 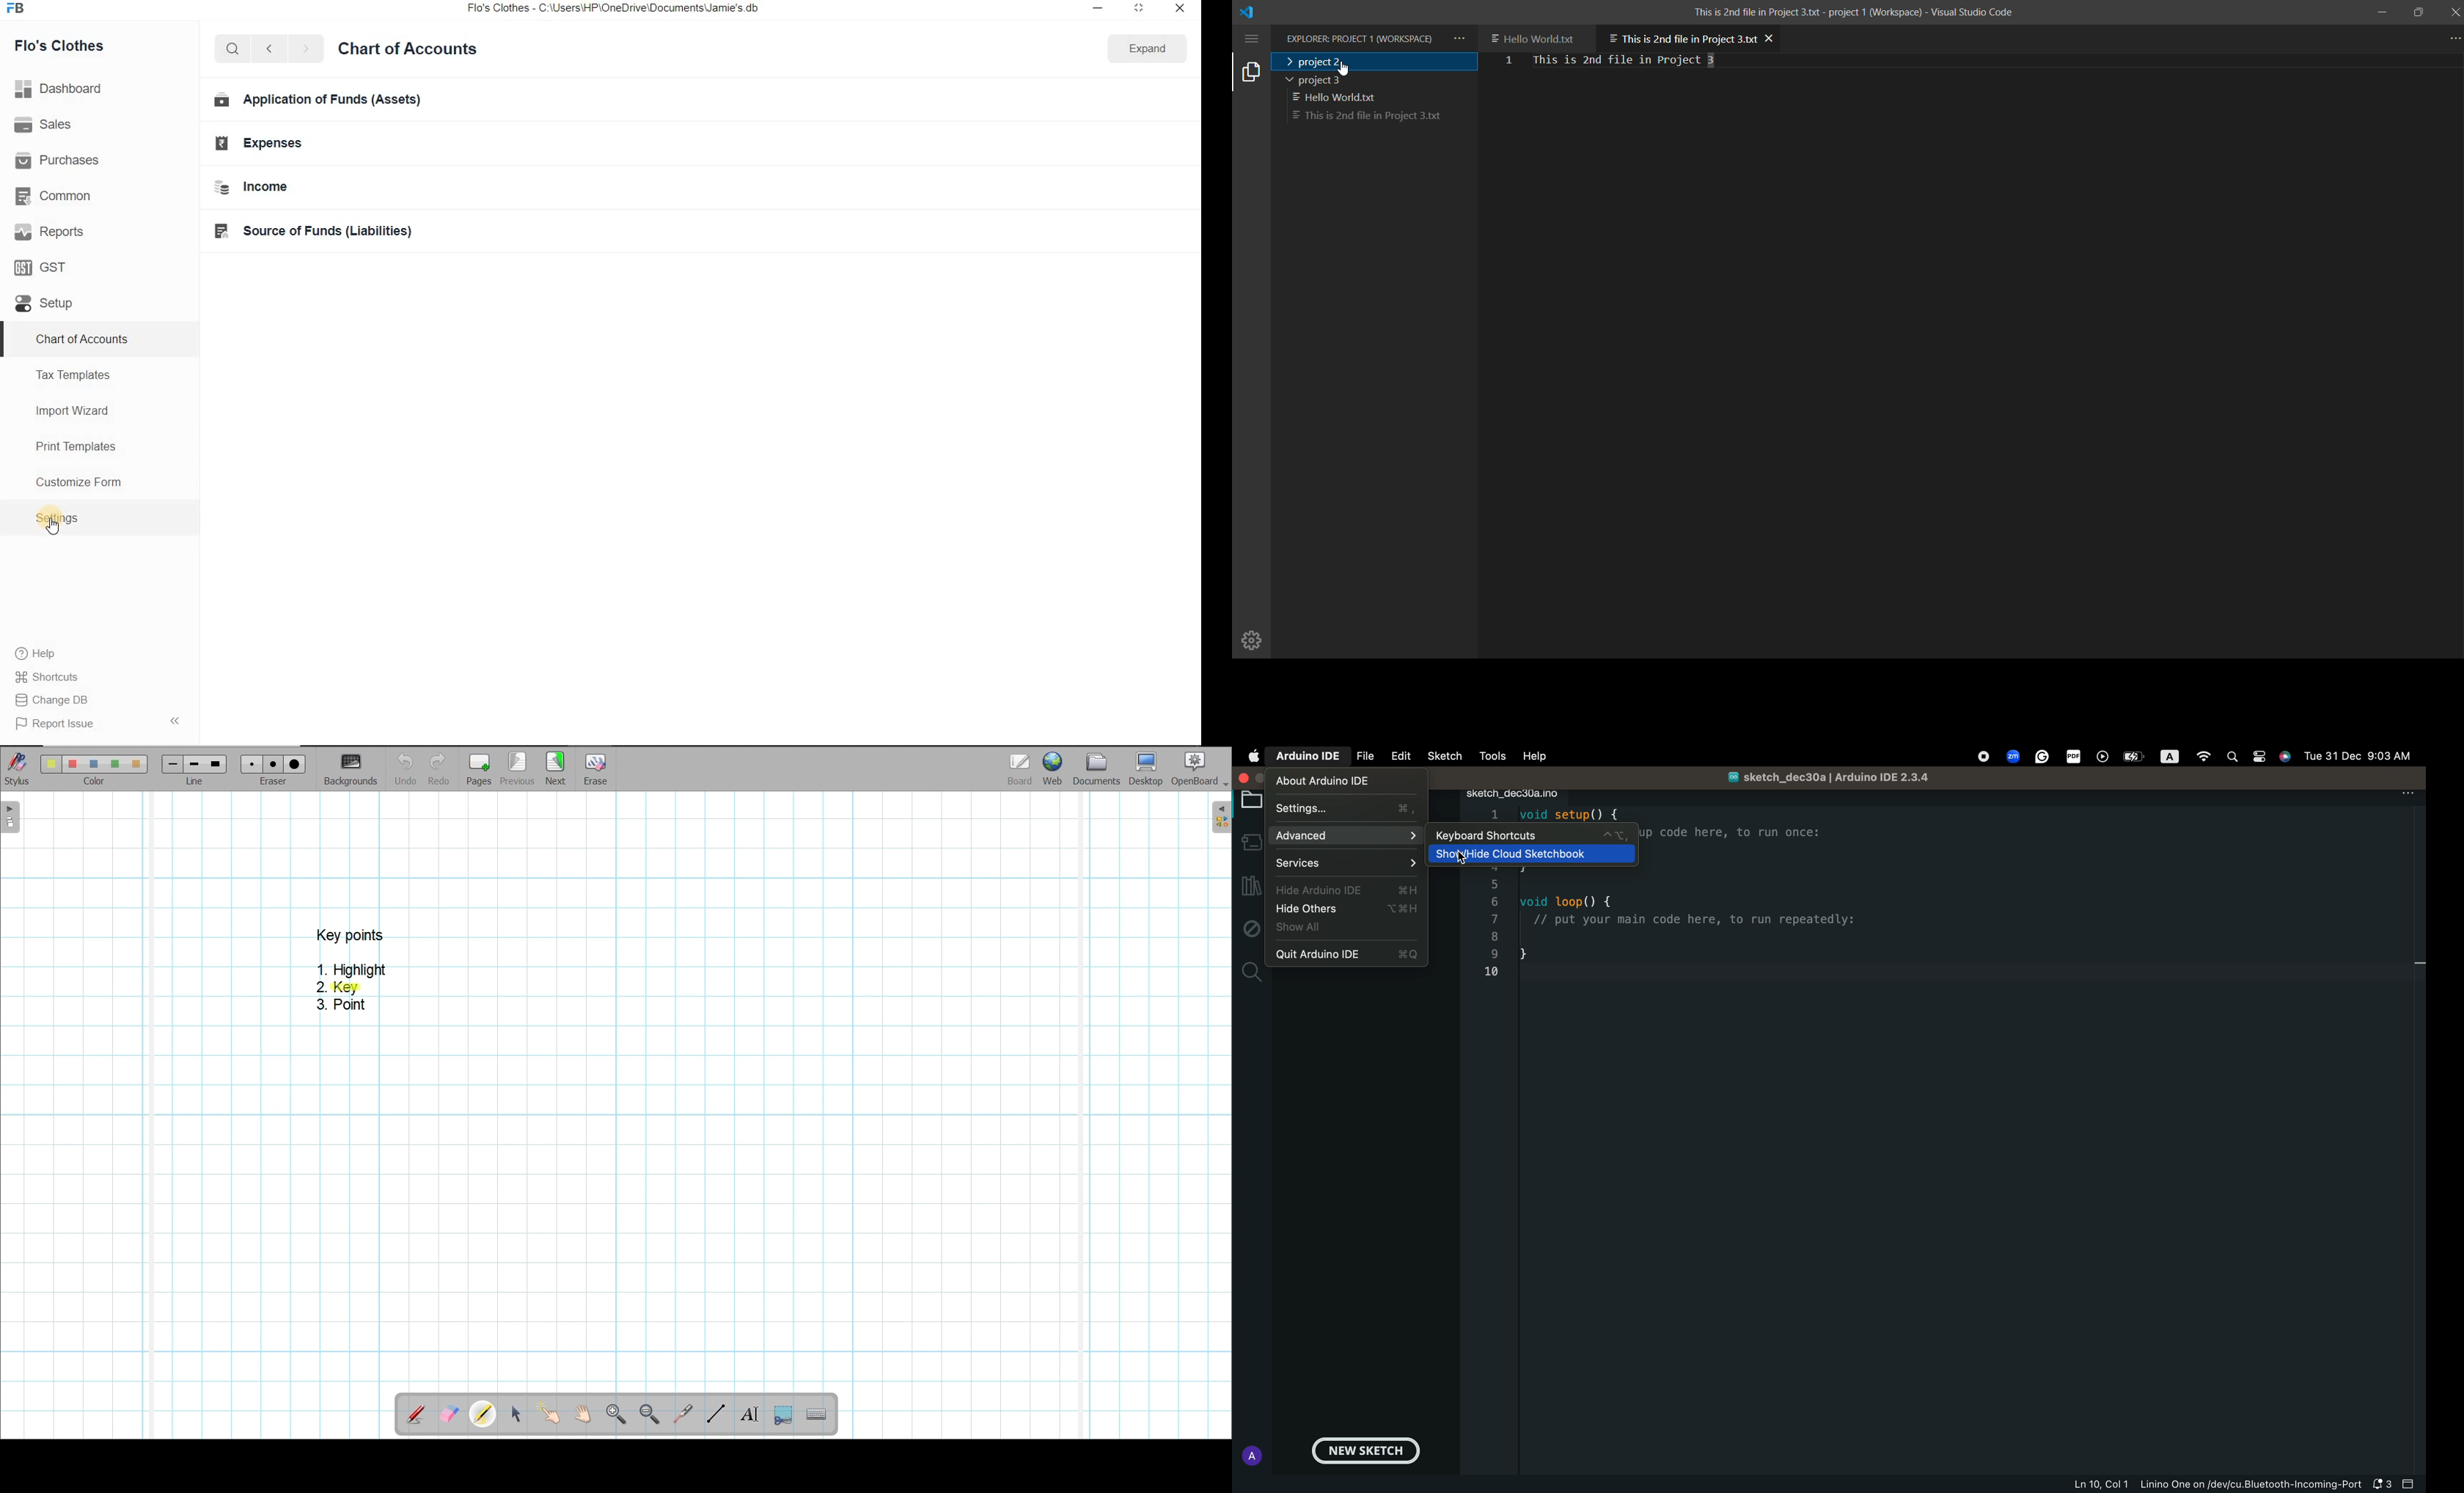 What do you see at coordinates (1154, 49) in the screenshot?
I see `expand` at bounding box center [1154, 49].